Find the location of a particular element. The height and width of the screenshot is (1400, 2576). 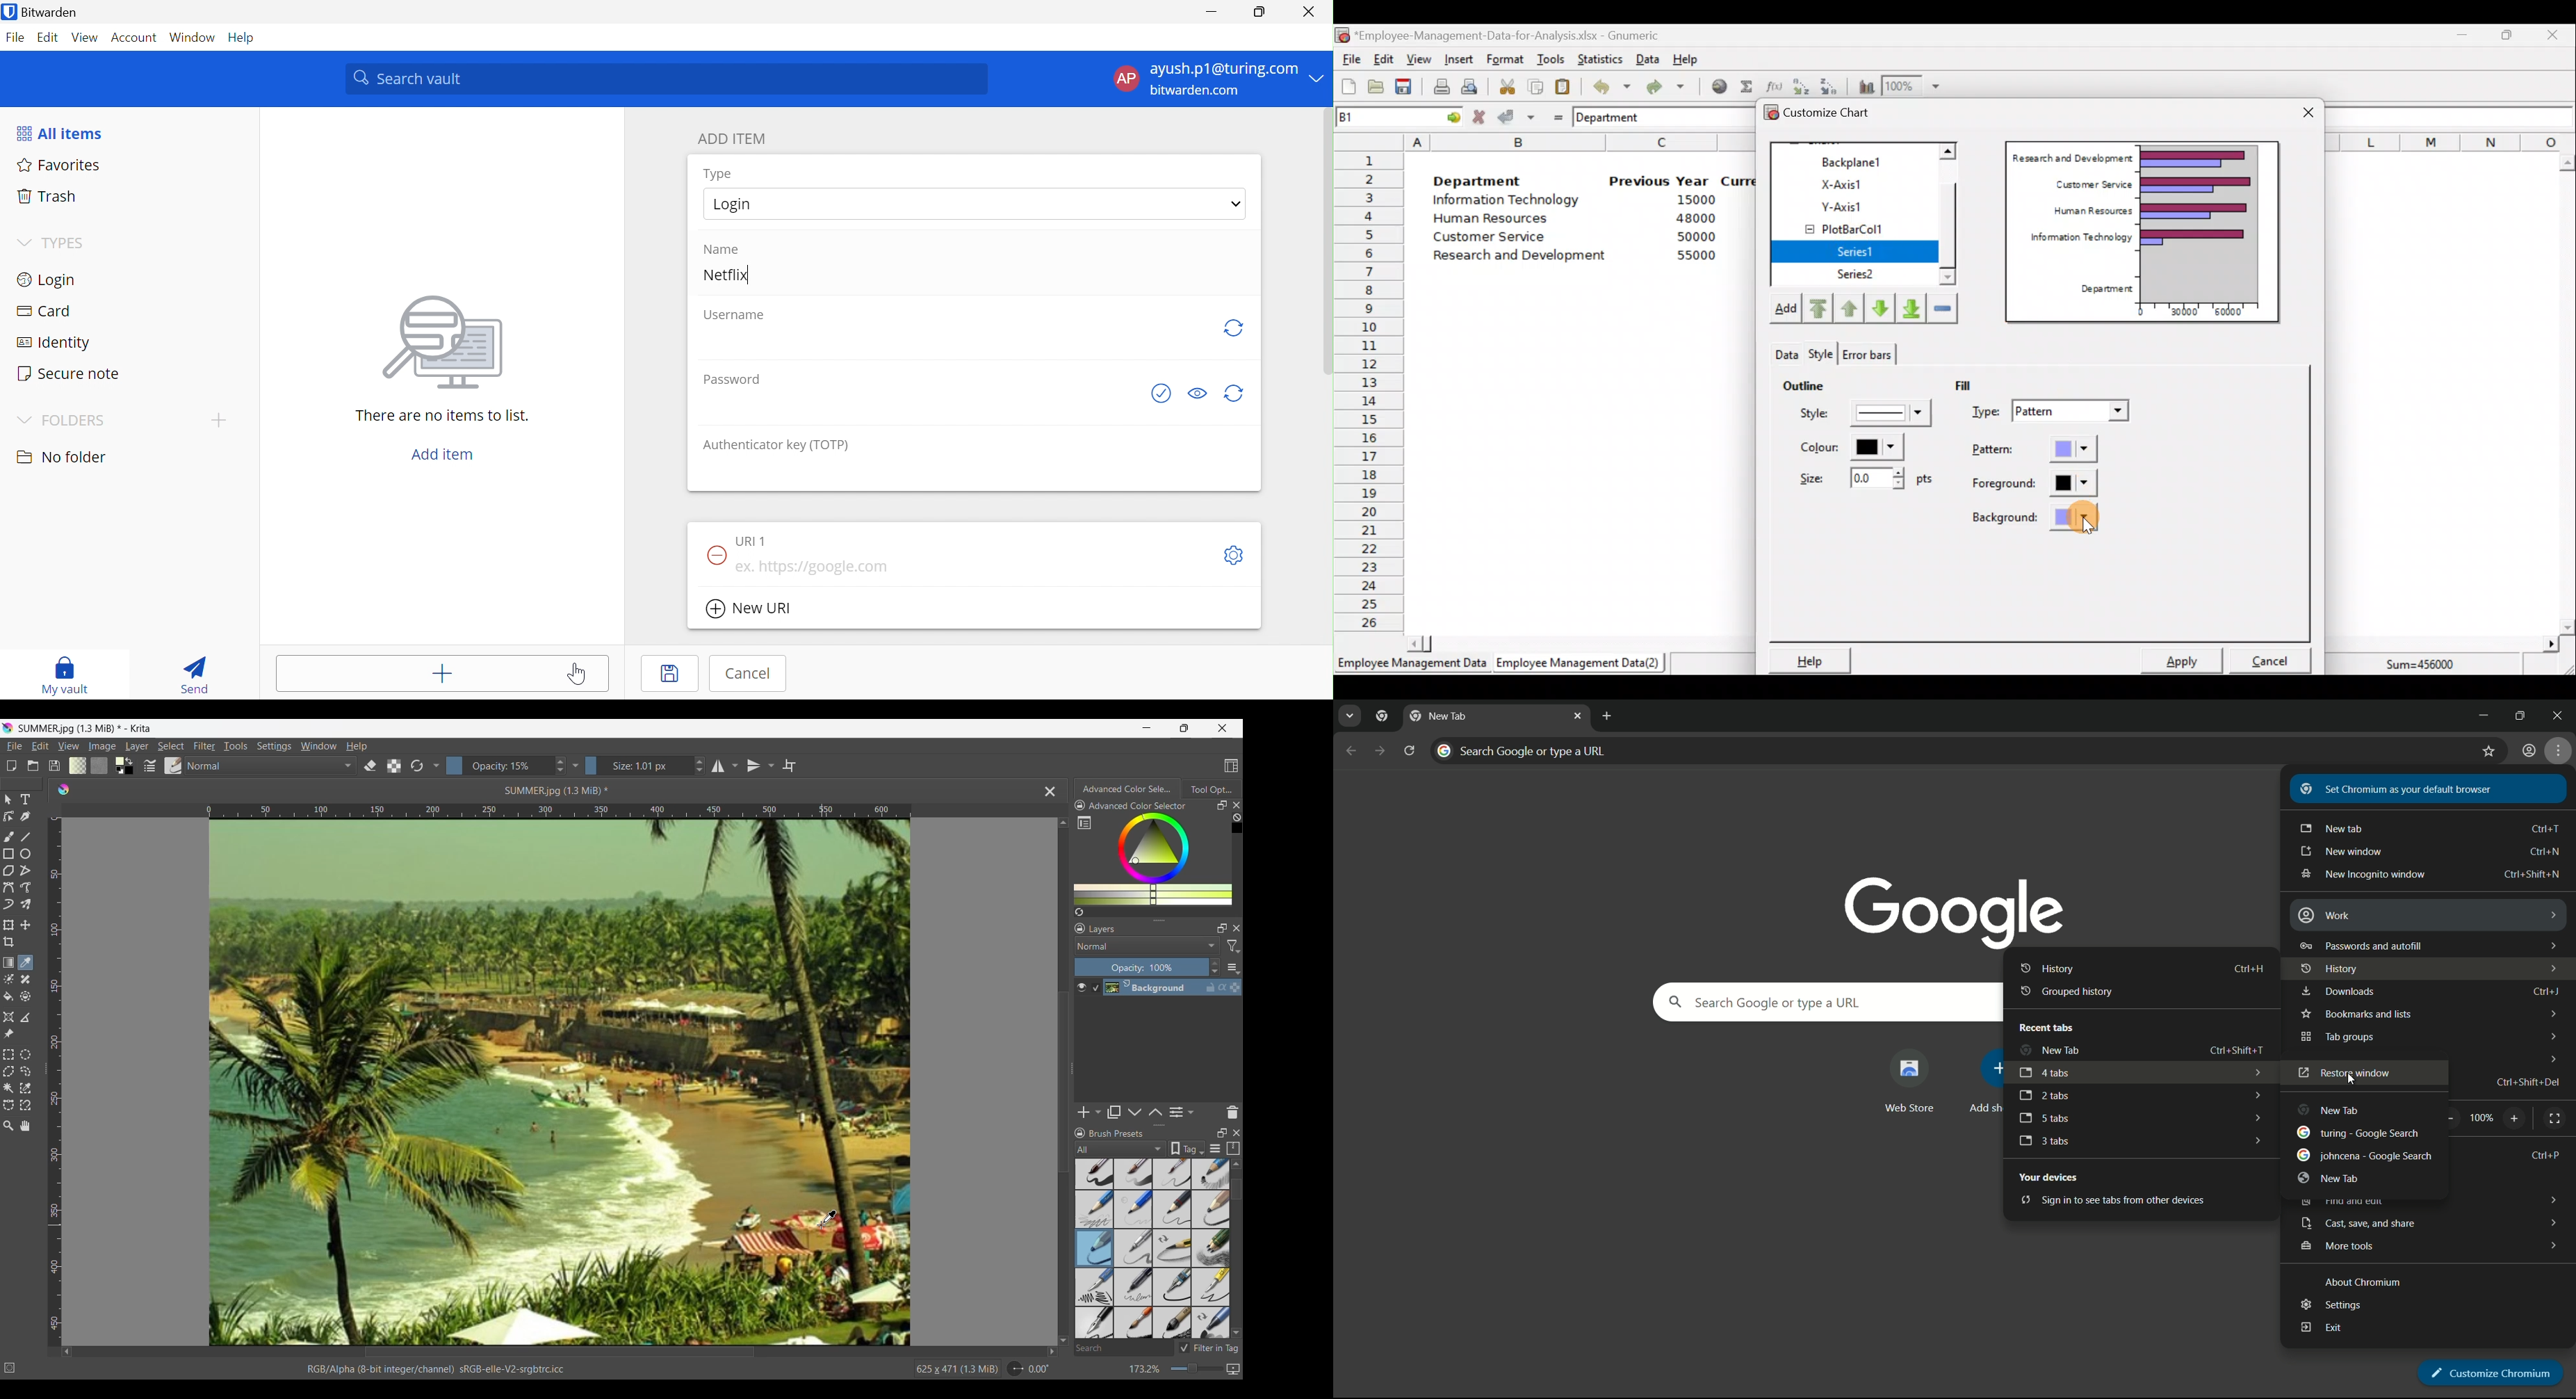

minimize is located at coordinates (2484, 714).